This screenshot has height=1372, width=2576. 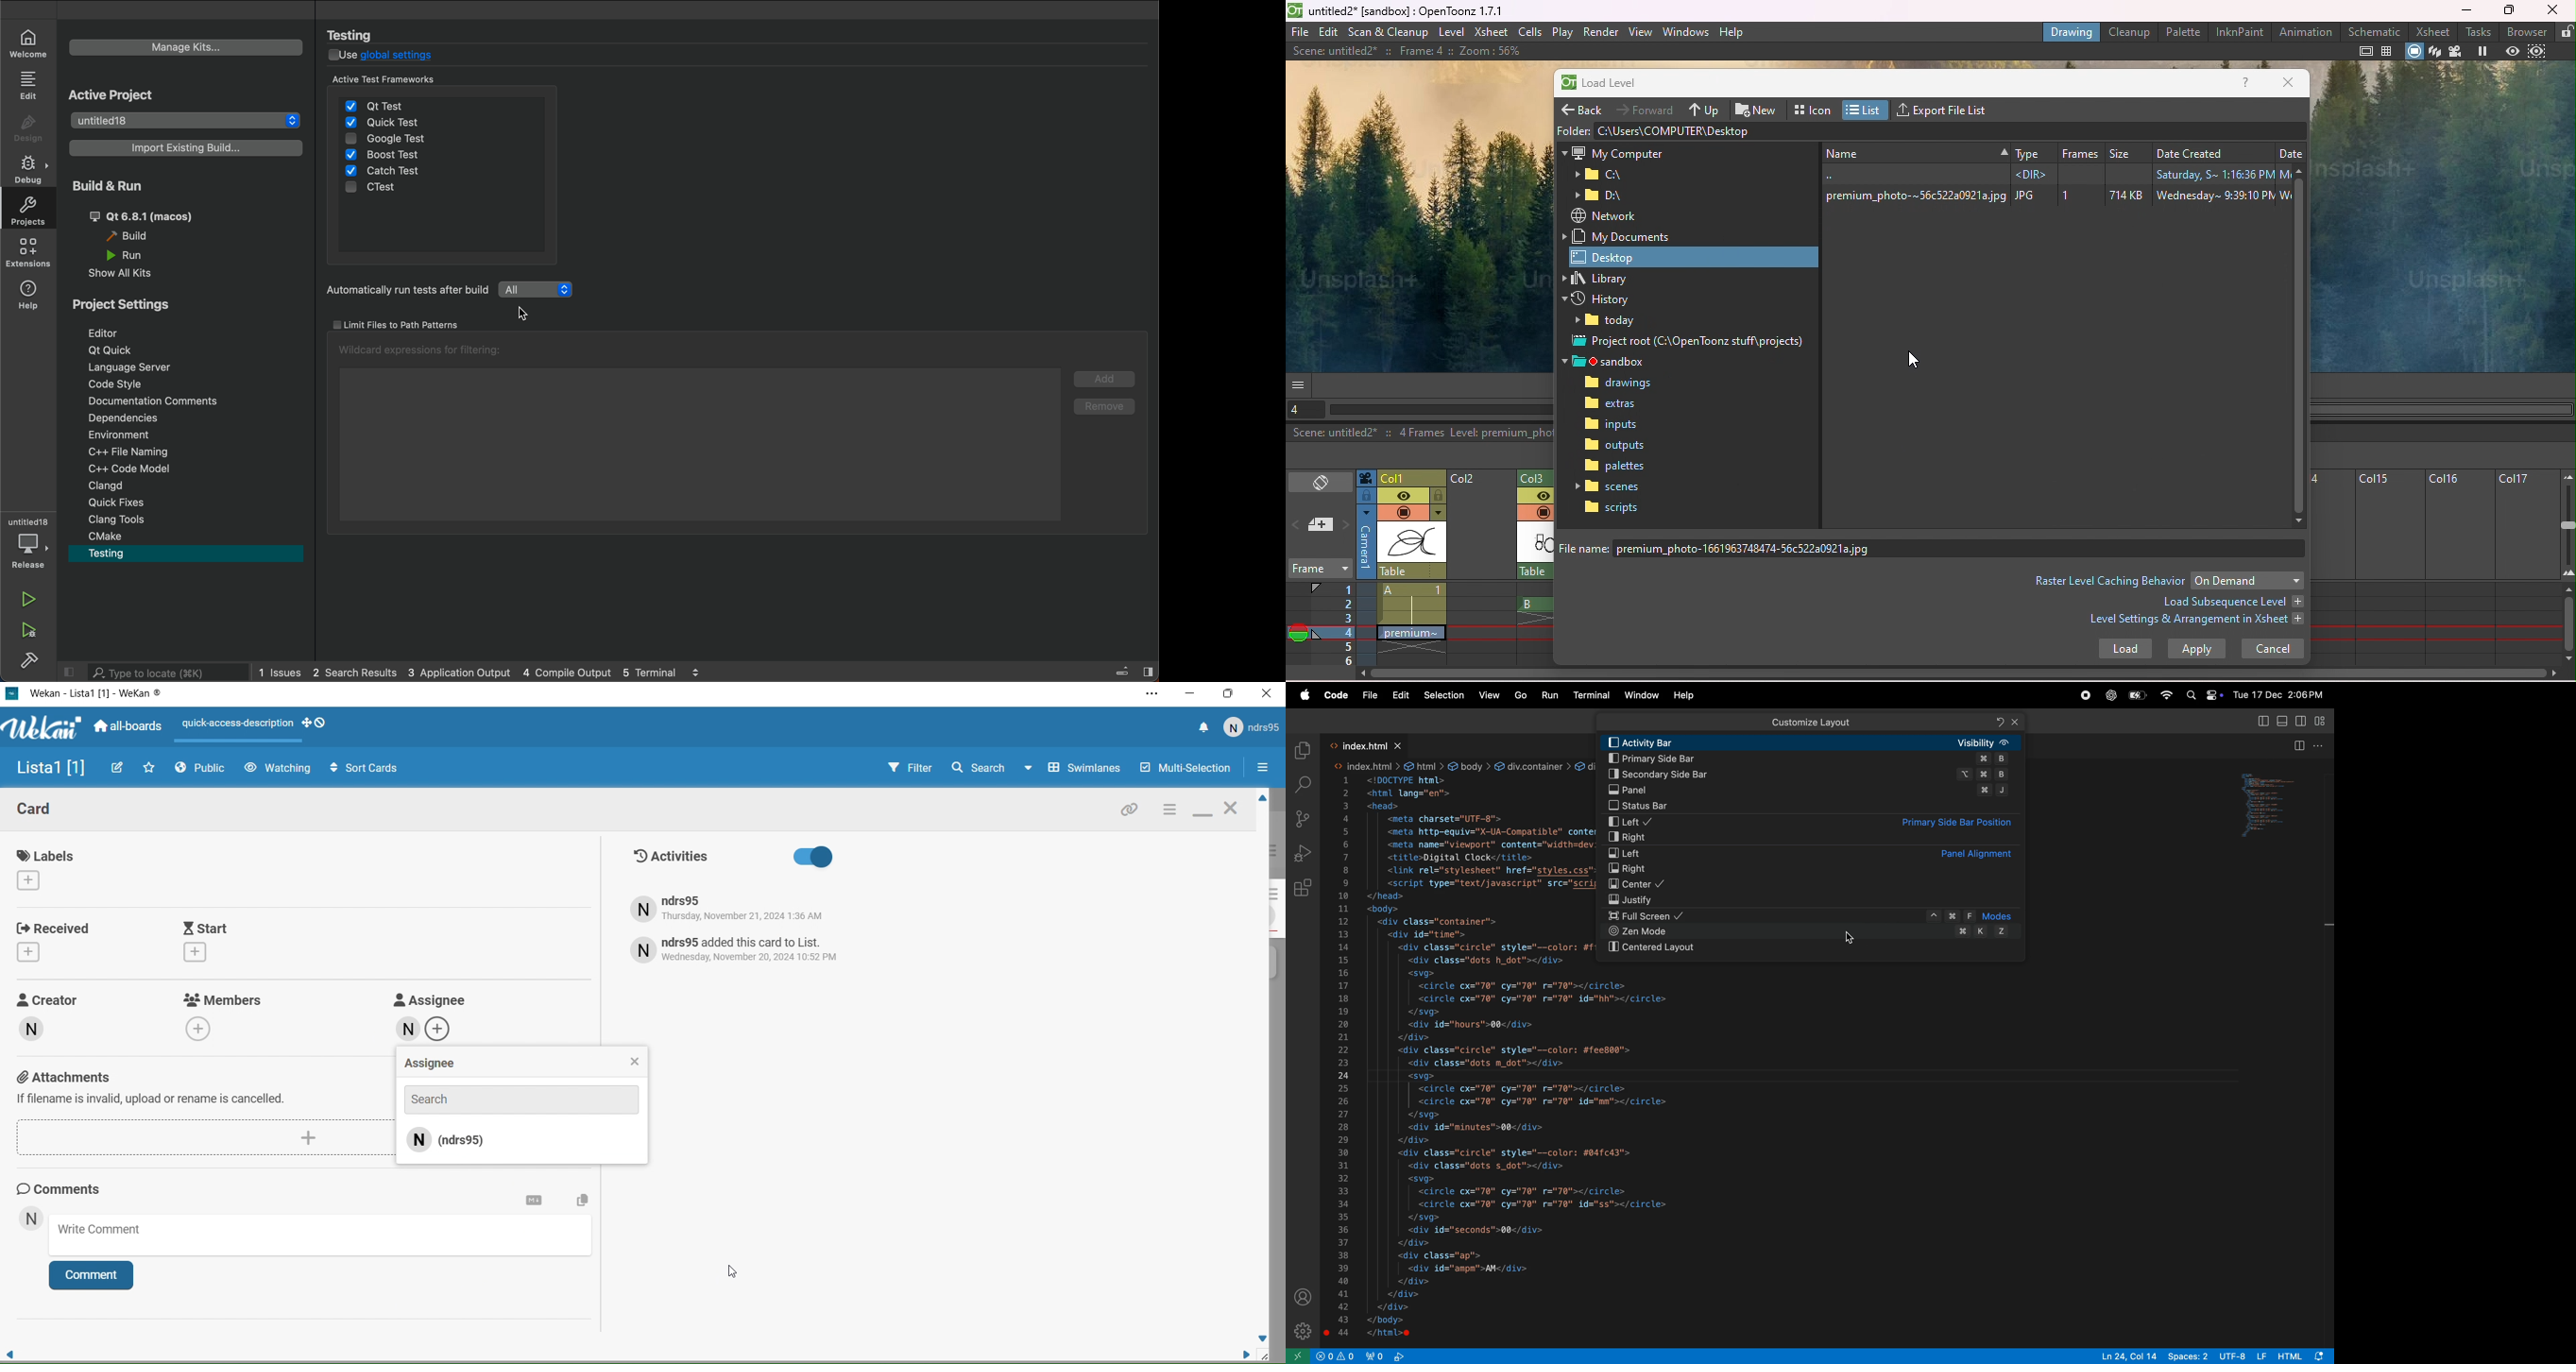 I want to click on Camera stand visibility toggle, so click(x=1403, y=513).